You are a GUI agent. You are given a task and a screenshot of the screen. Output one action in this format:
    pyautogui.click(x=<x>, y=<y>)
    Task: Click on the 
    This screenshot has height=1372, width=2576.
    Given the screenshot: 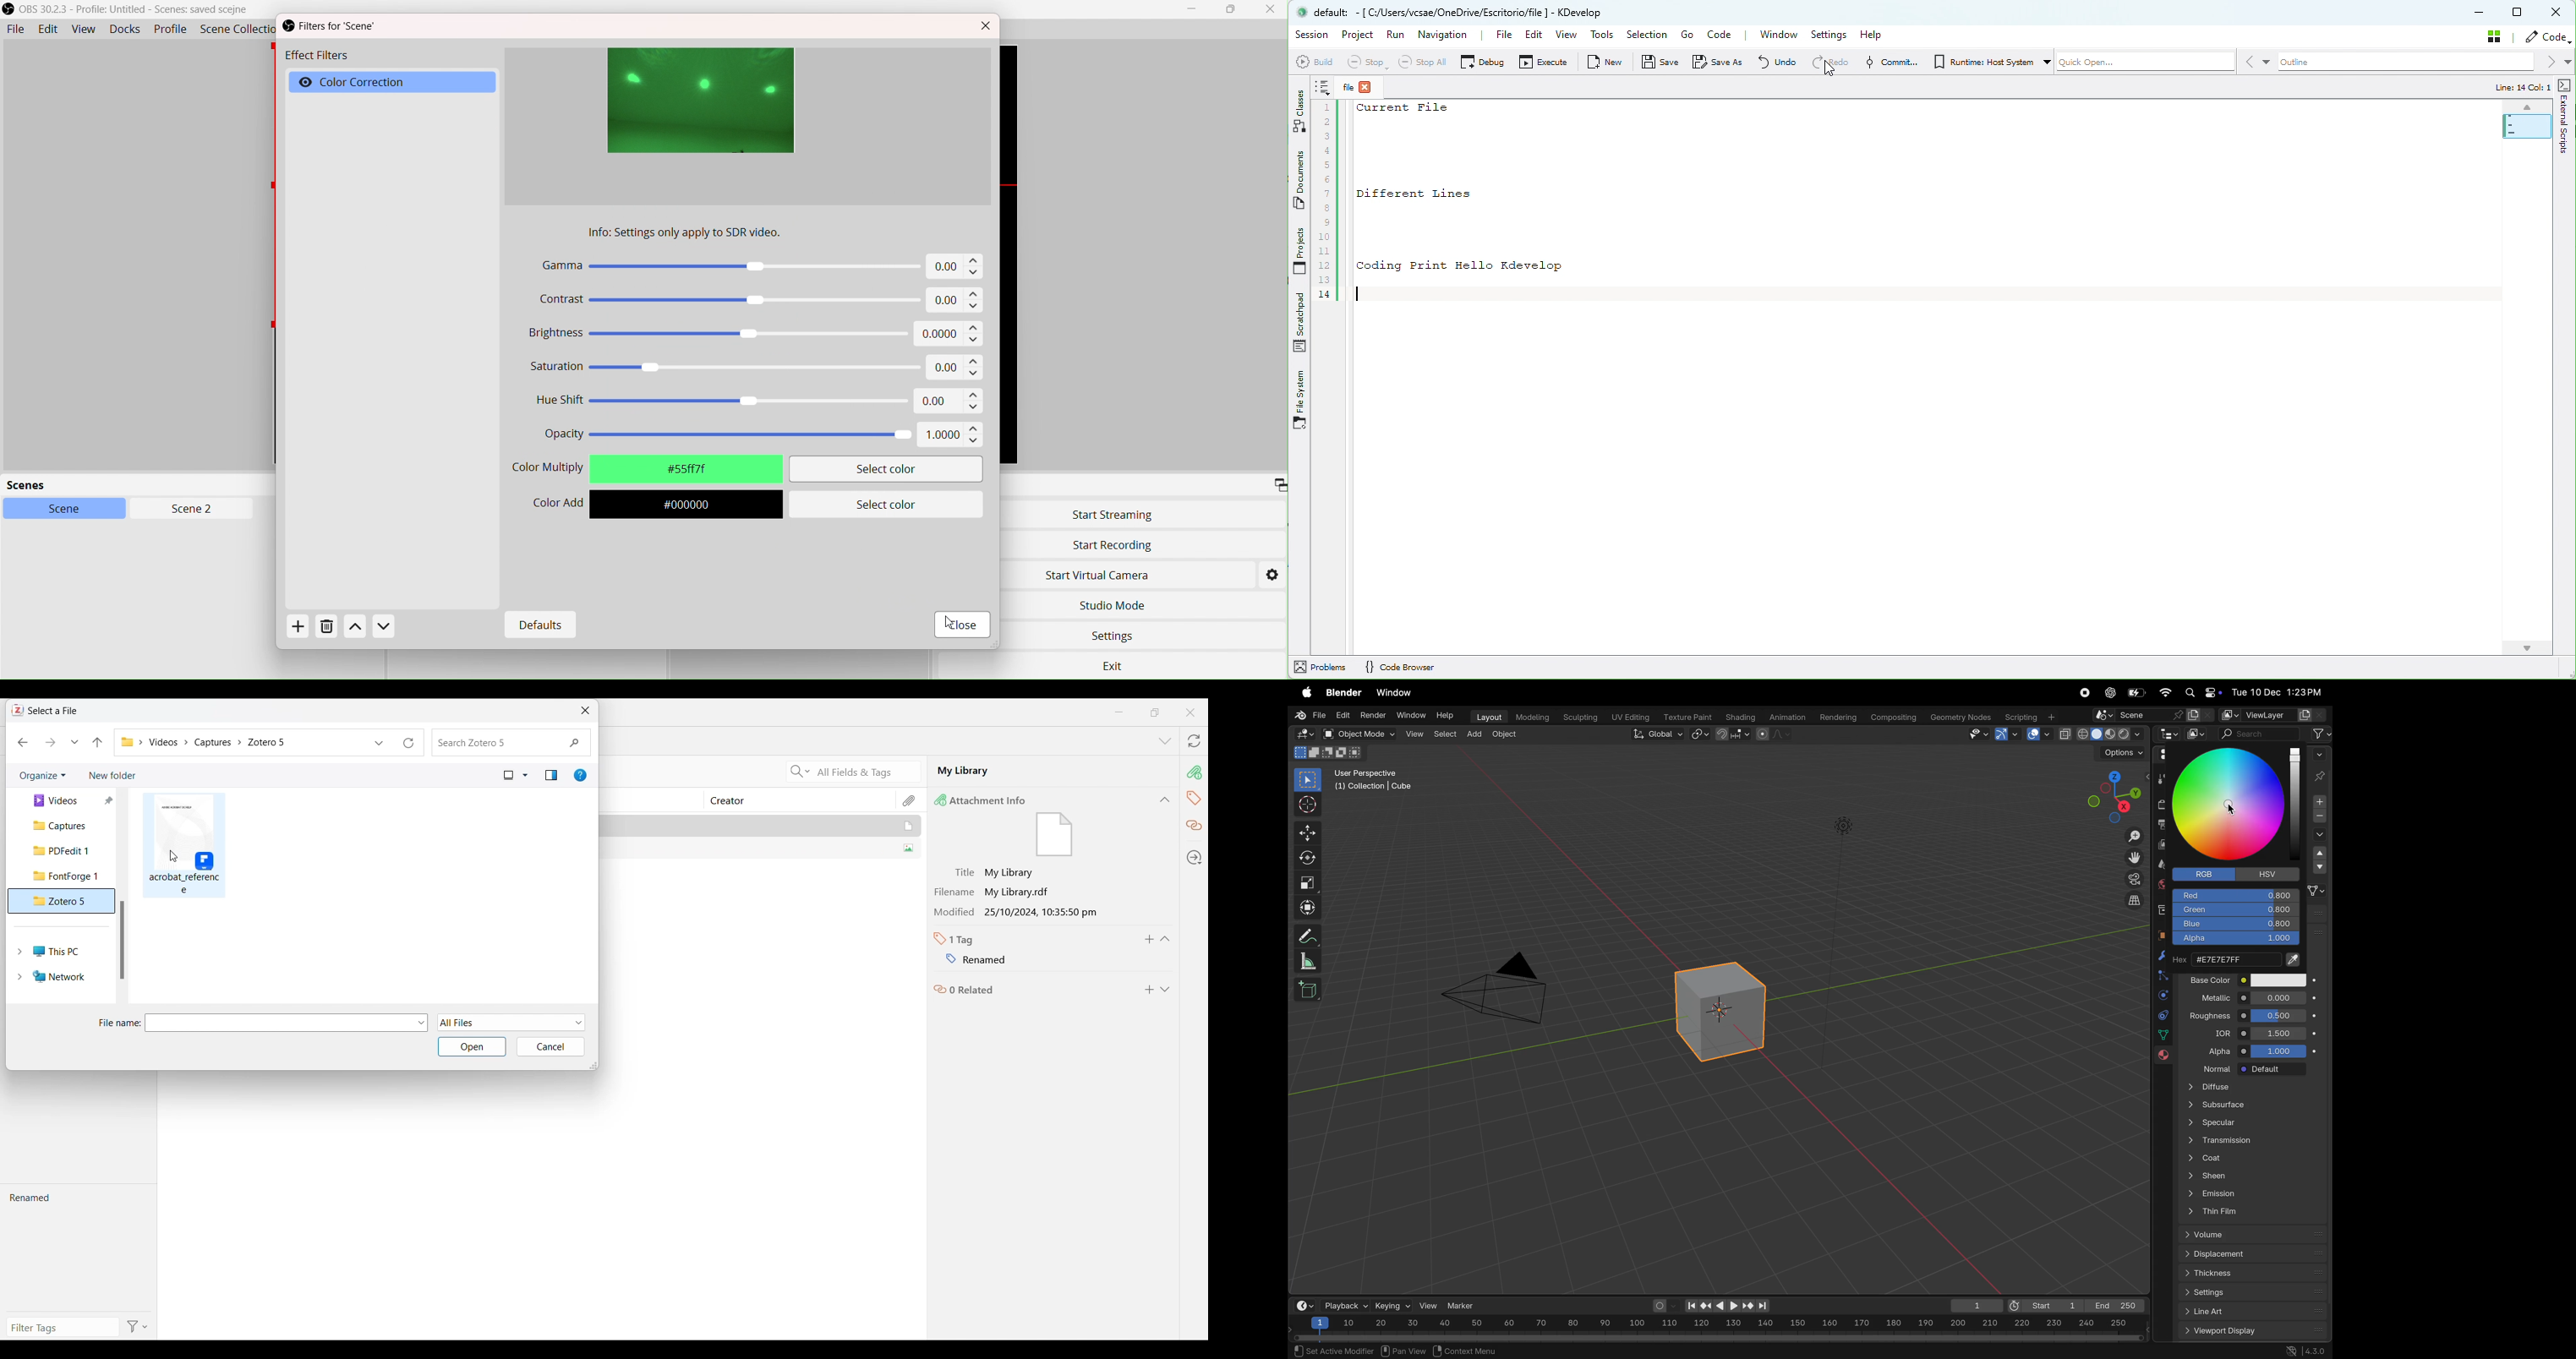 What is the action you would take?
    pyautogui.click(x=153, y=9)
    